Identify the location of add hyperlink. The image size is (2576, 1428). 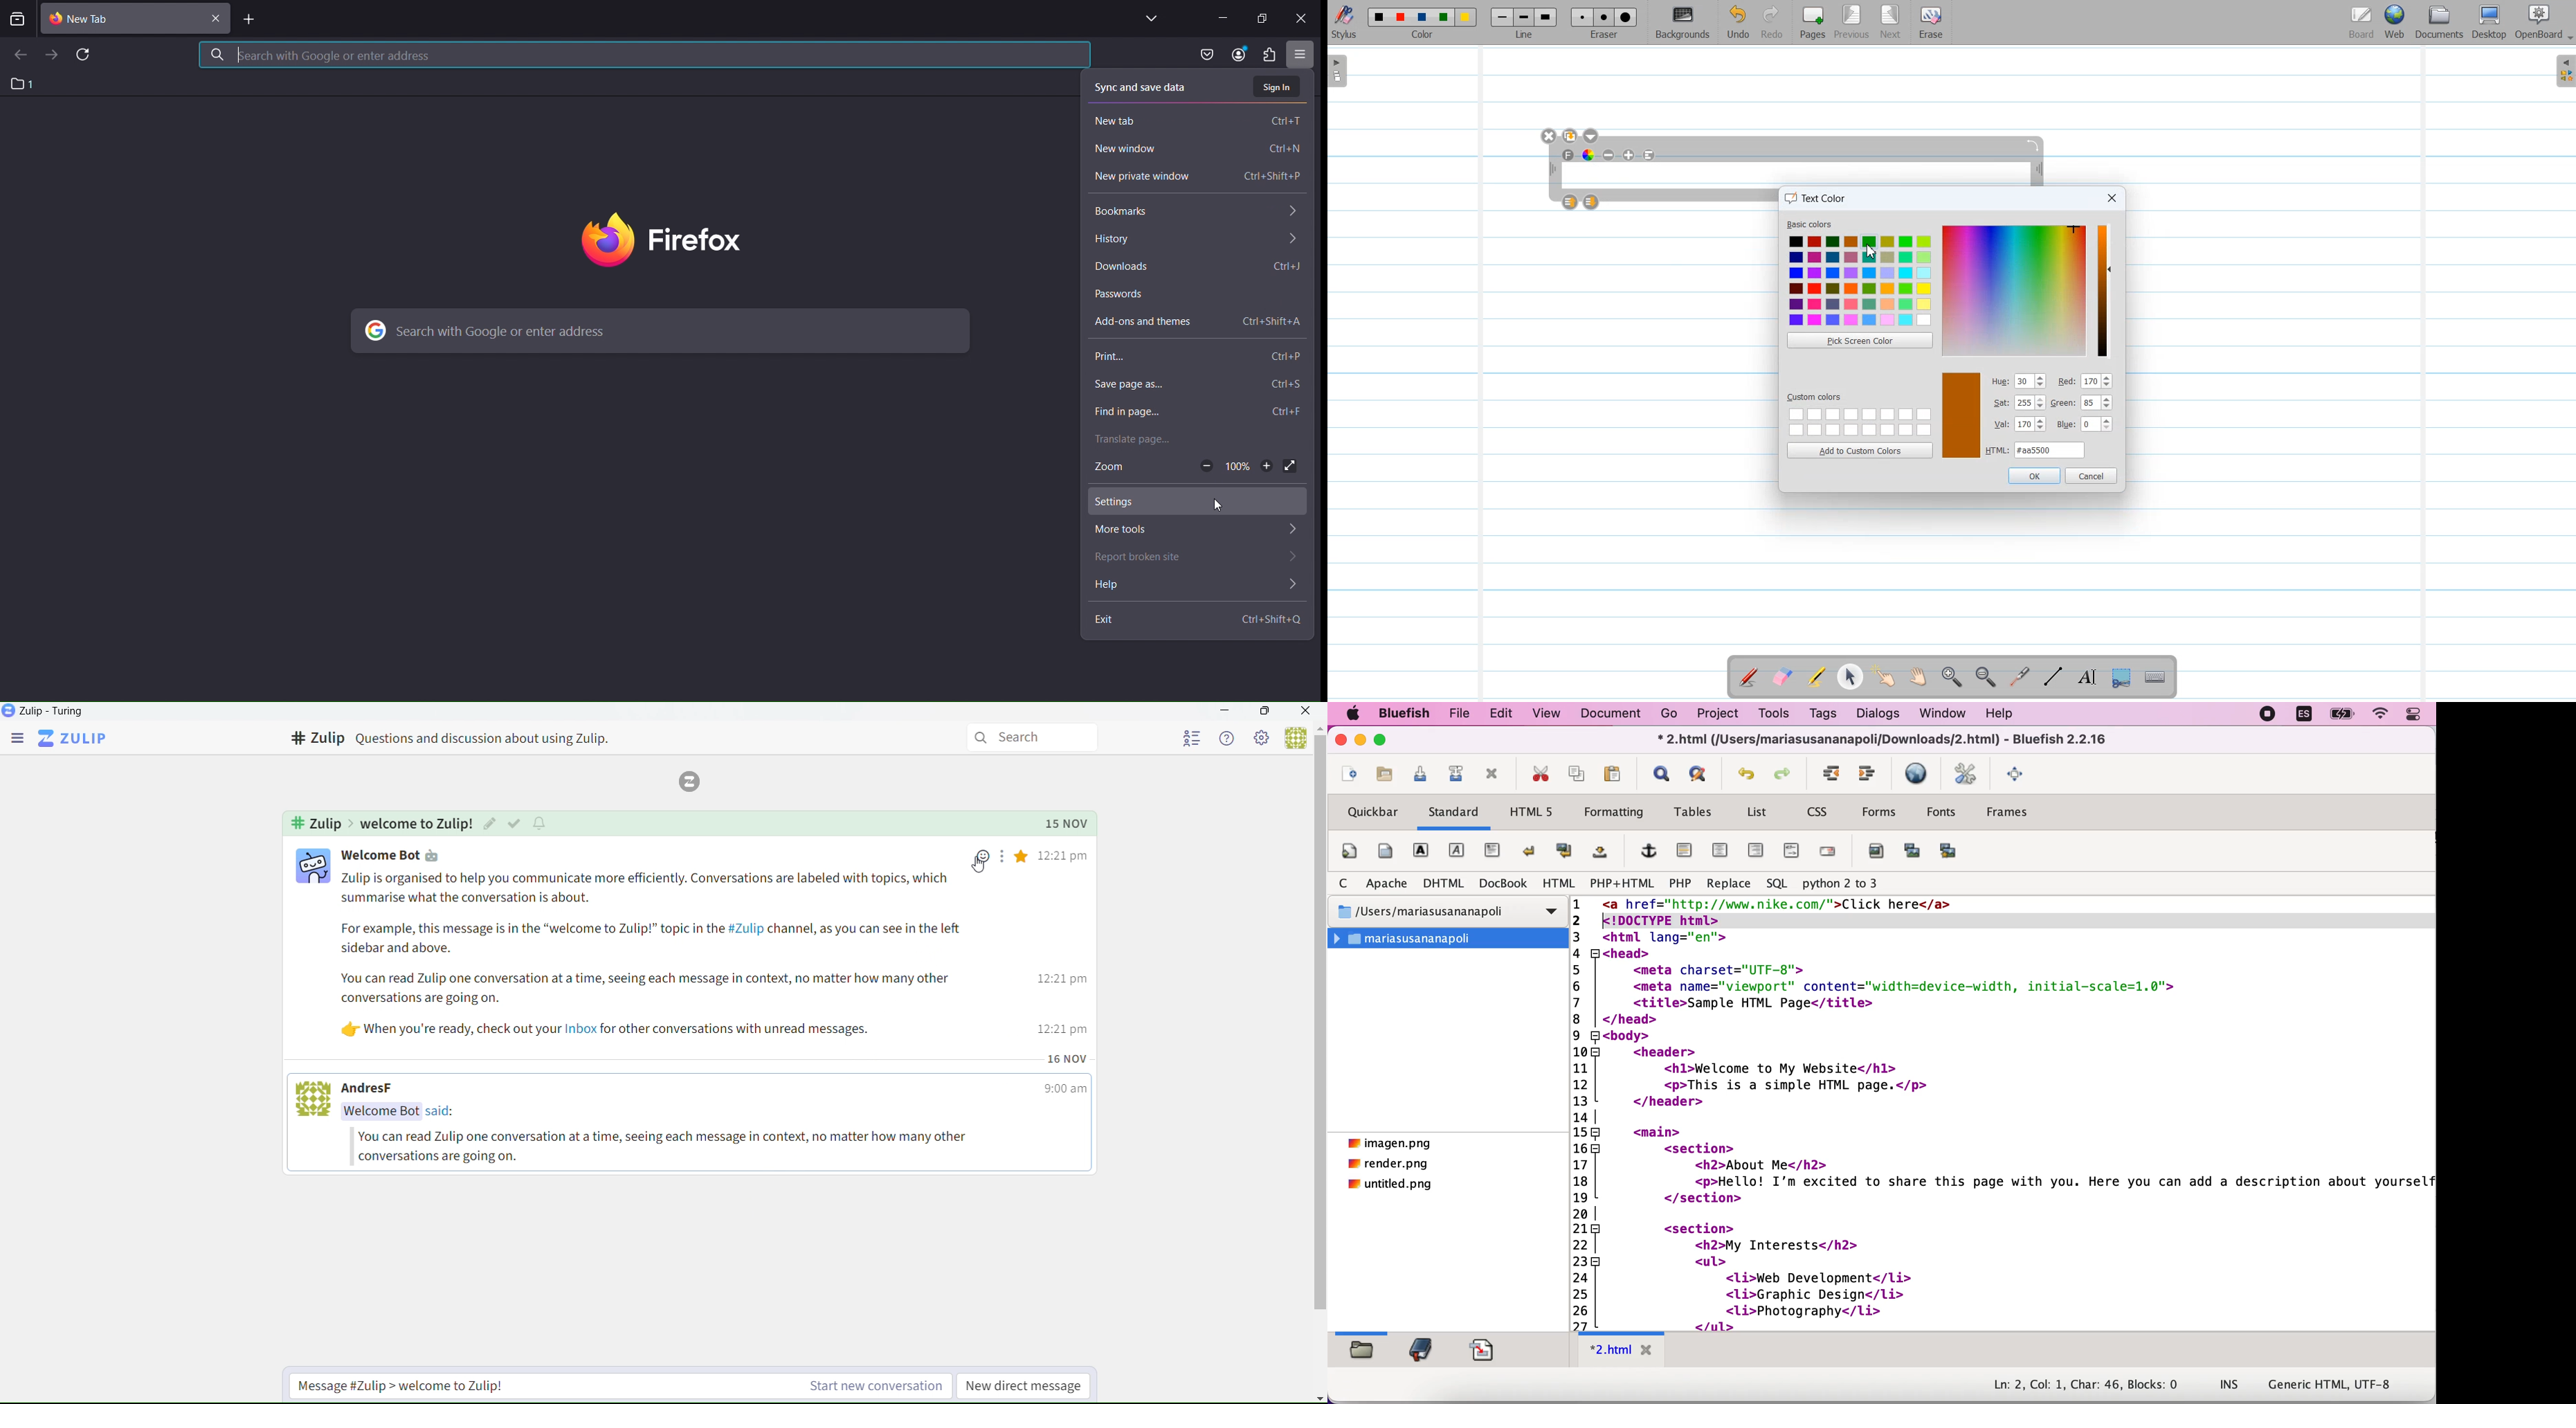
(1649, 853).